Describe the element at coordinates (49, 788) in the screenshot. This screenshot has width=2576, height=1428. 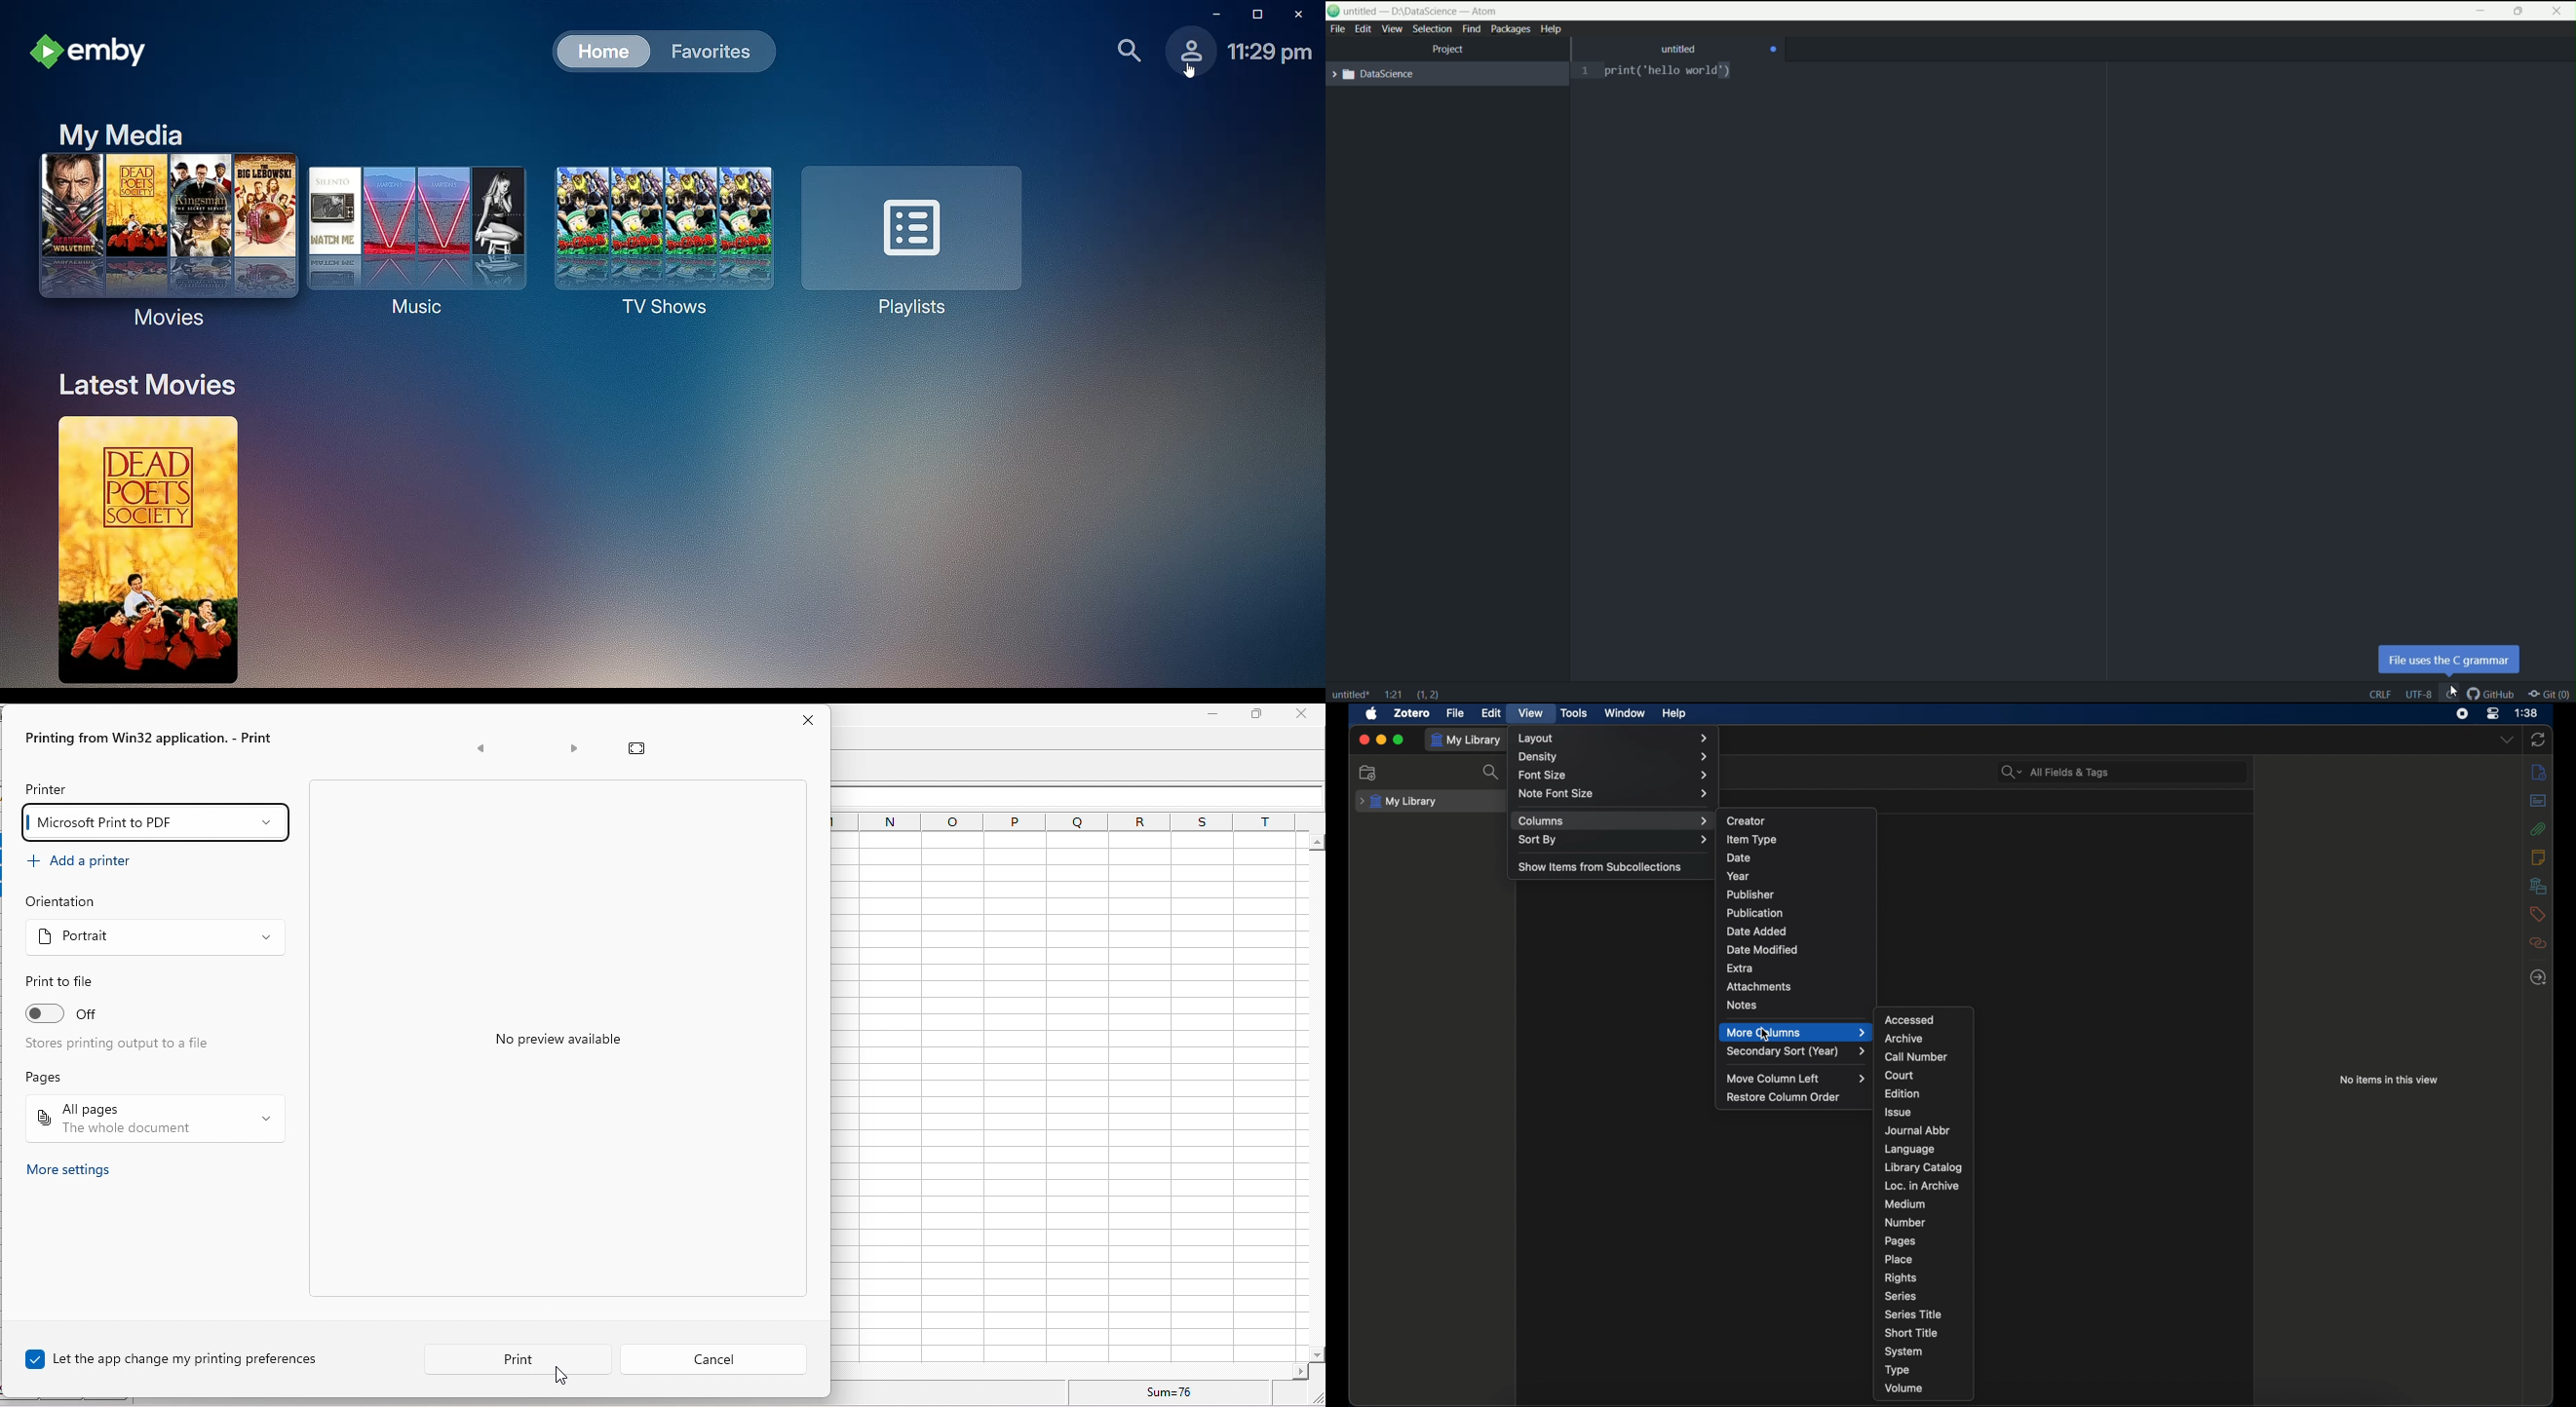
I see `printer` at that location.